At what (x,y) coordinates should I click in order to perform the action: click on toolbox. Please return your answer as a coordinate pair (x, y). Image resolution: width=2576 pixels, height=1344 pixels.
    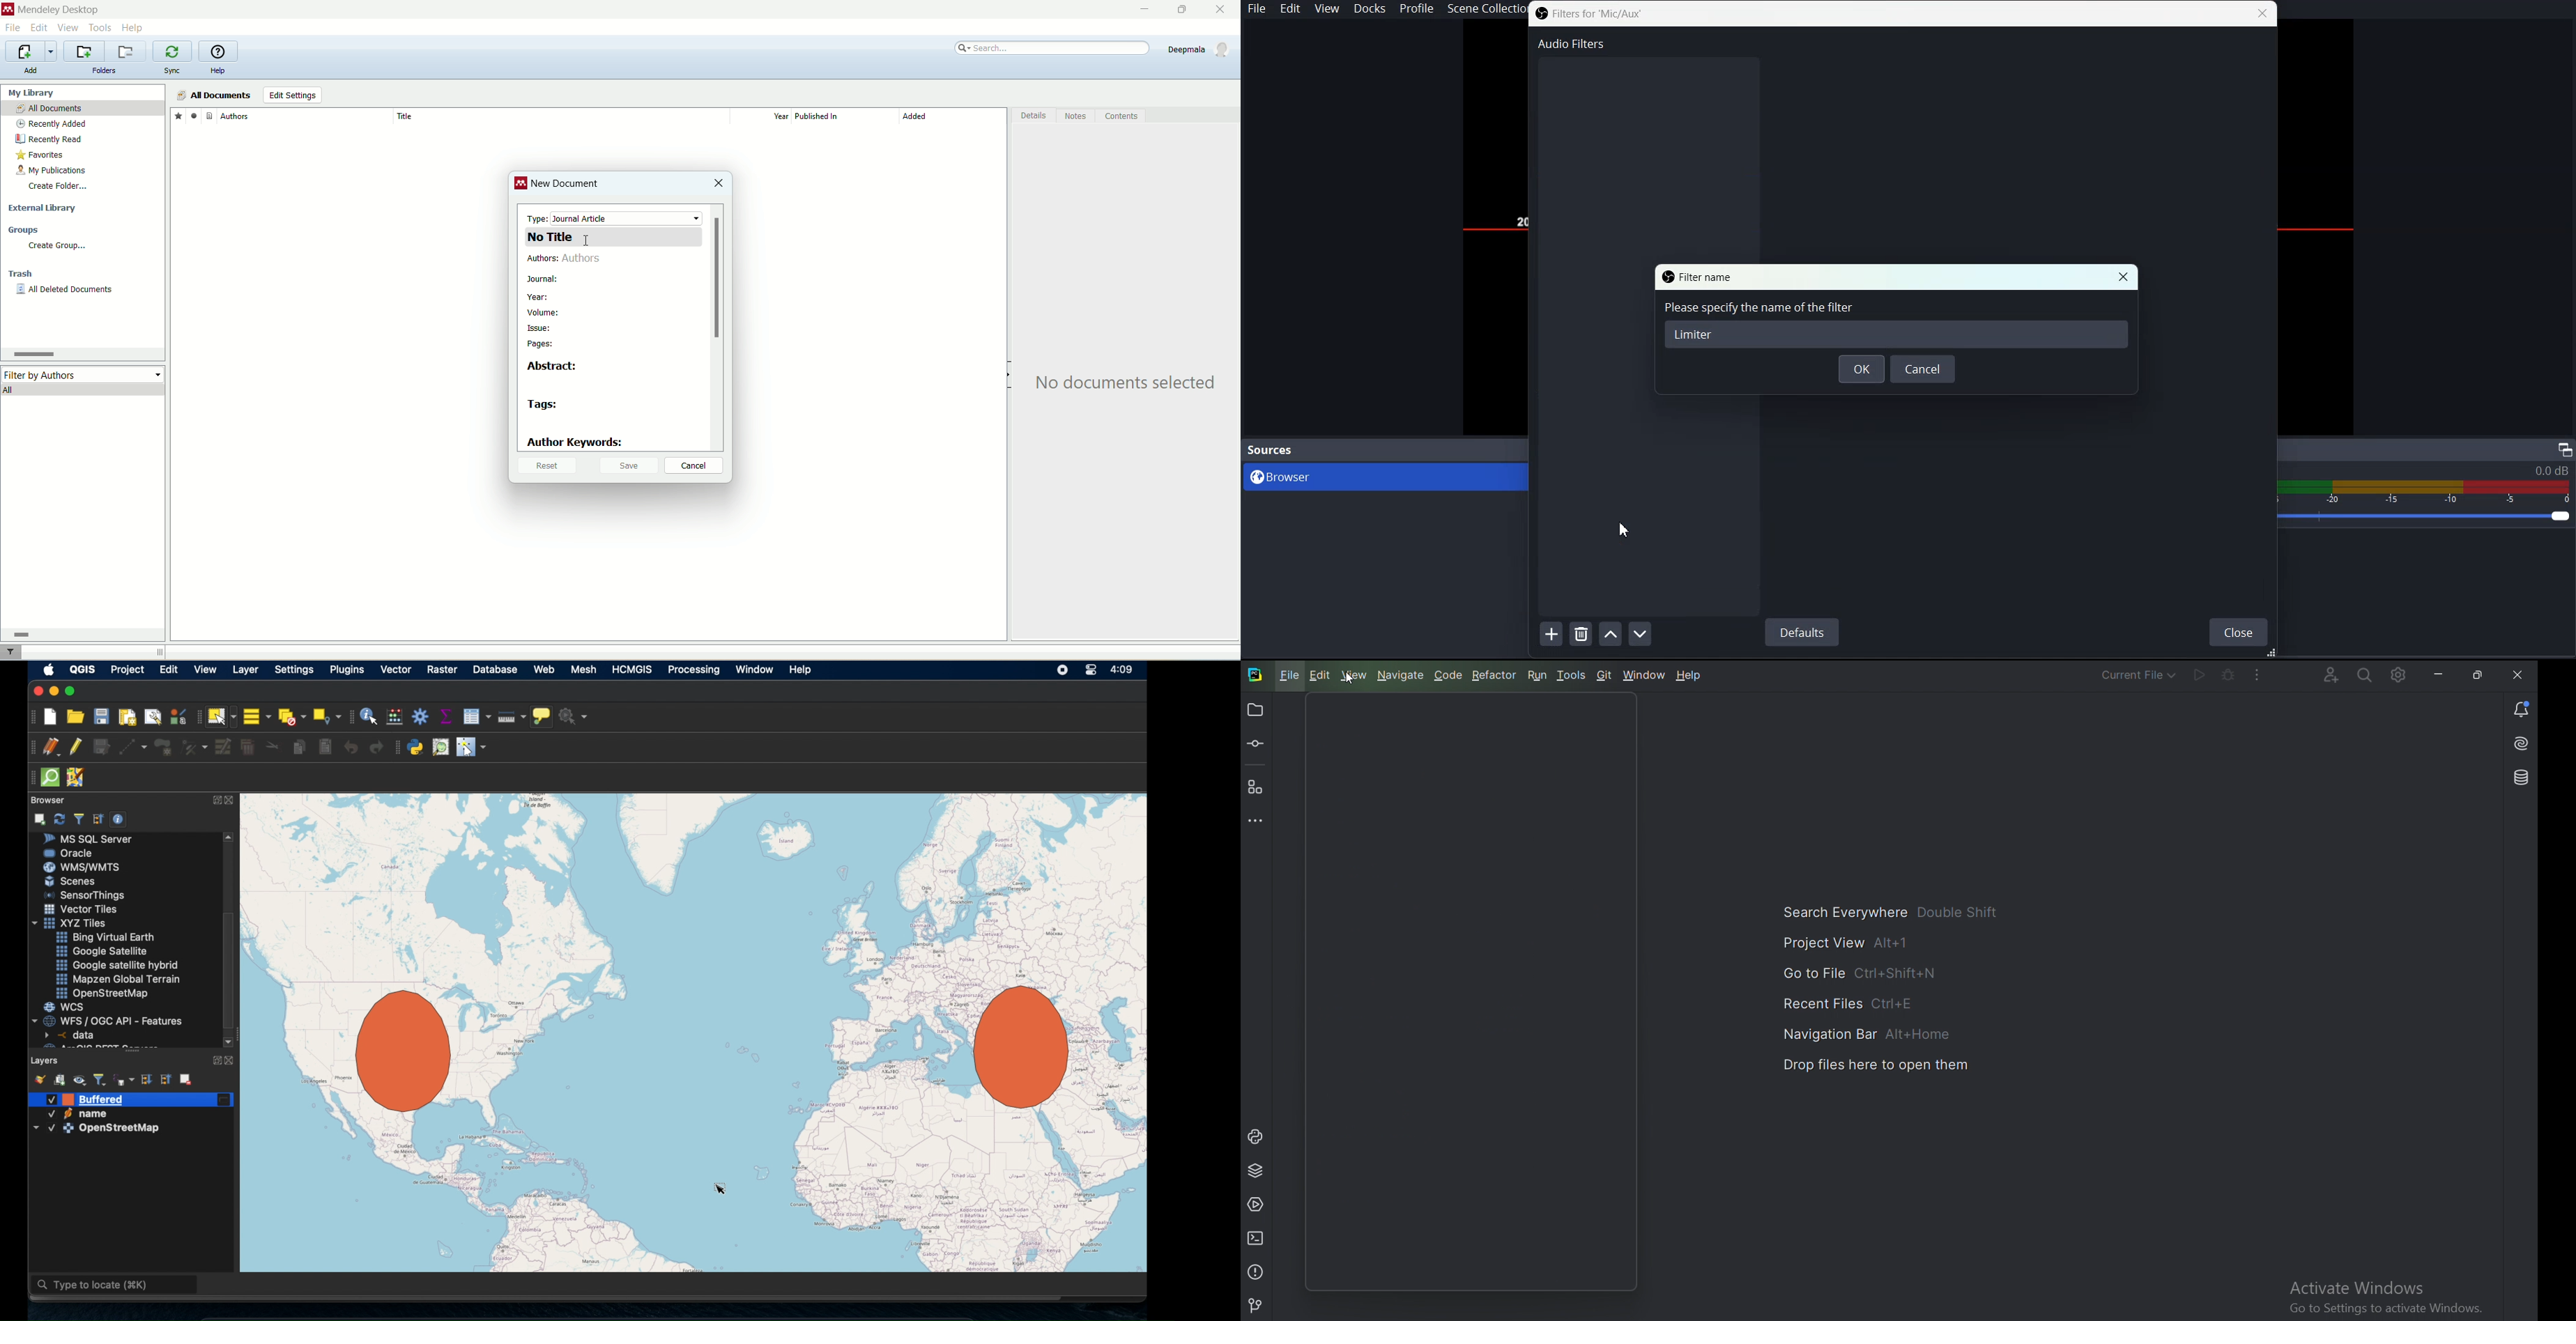
    Looking at the image, I should click on (420, 717).